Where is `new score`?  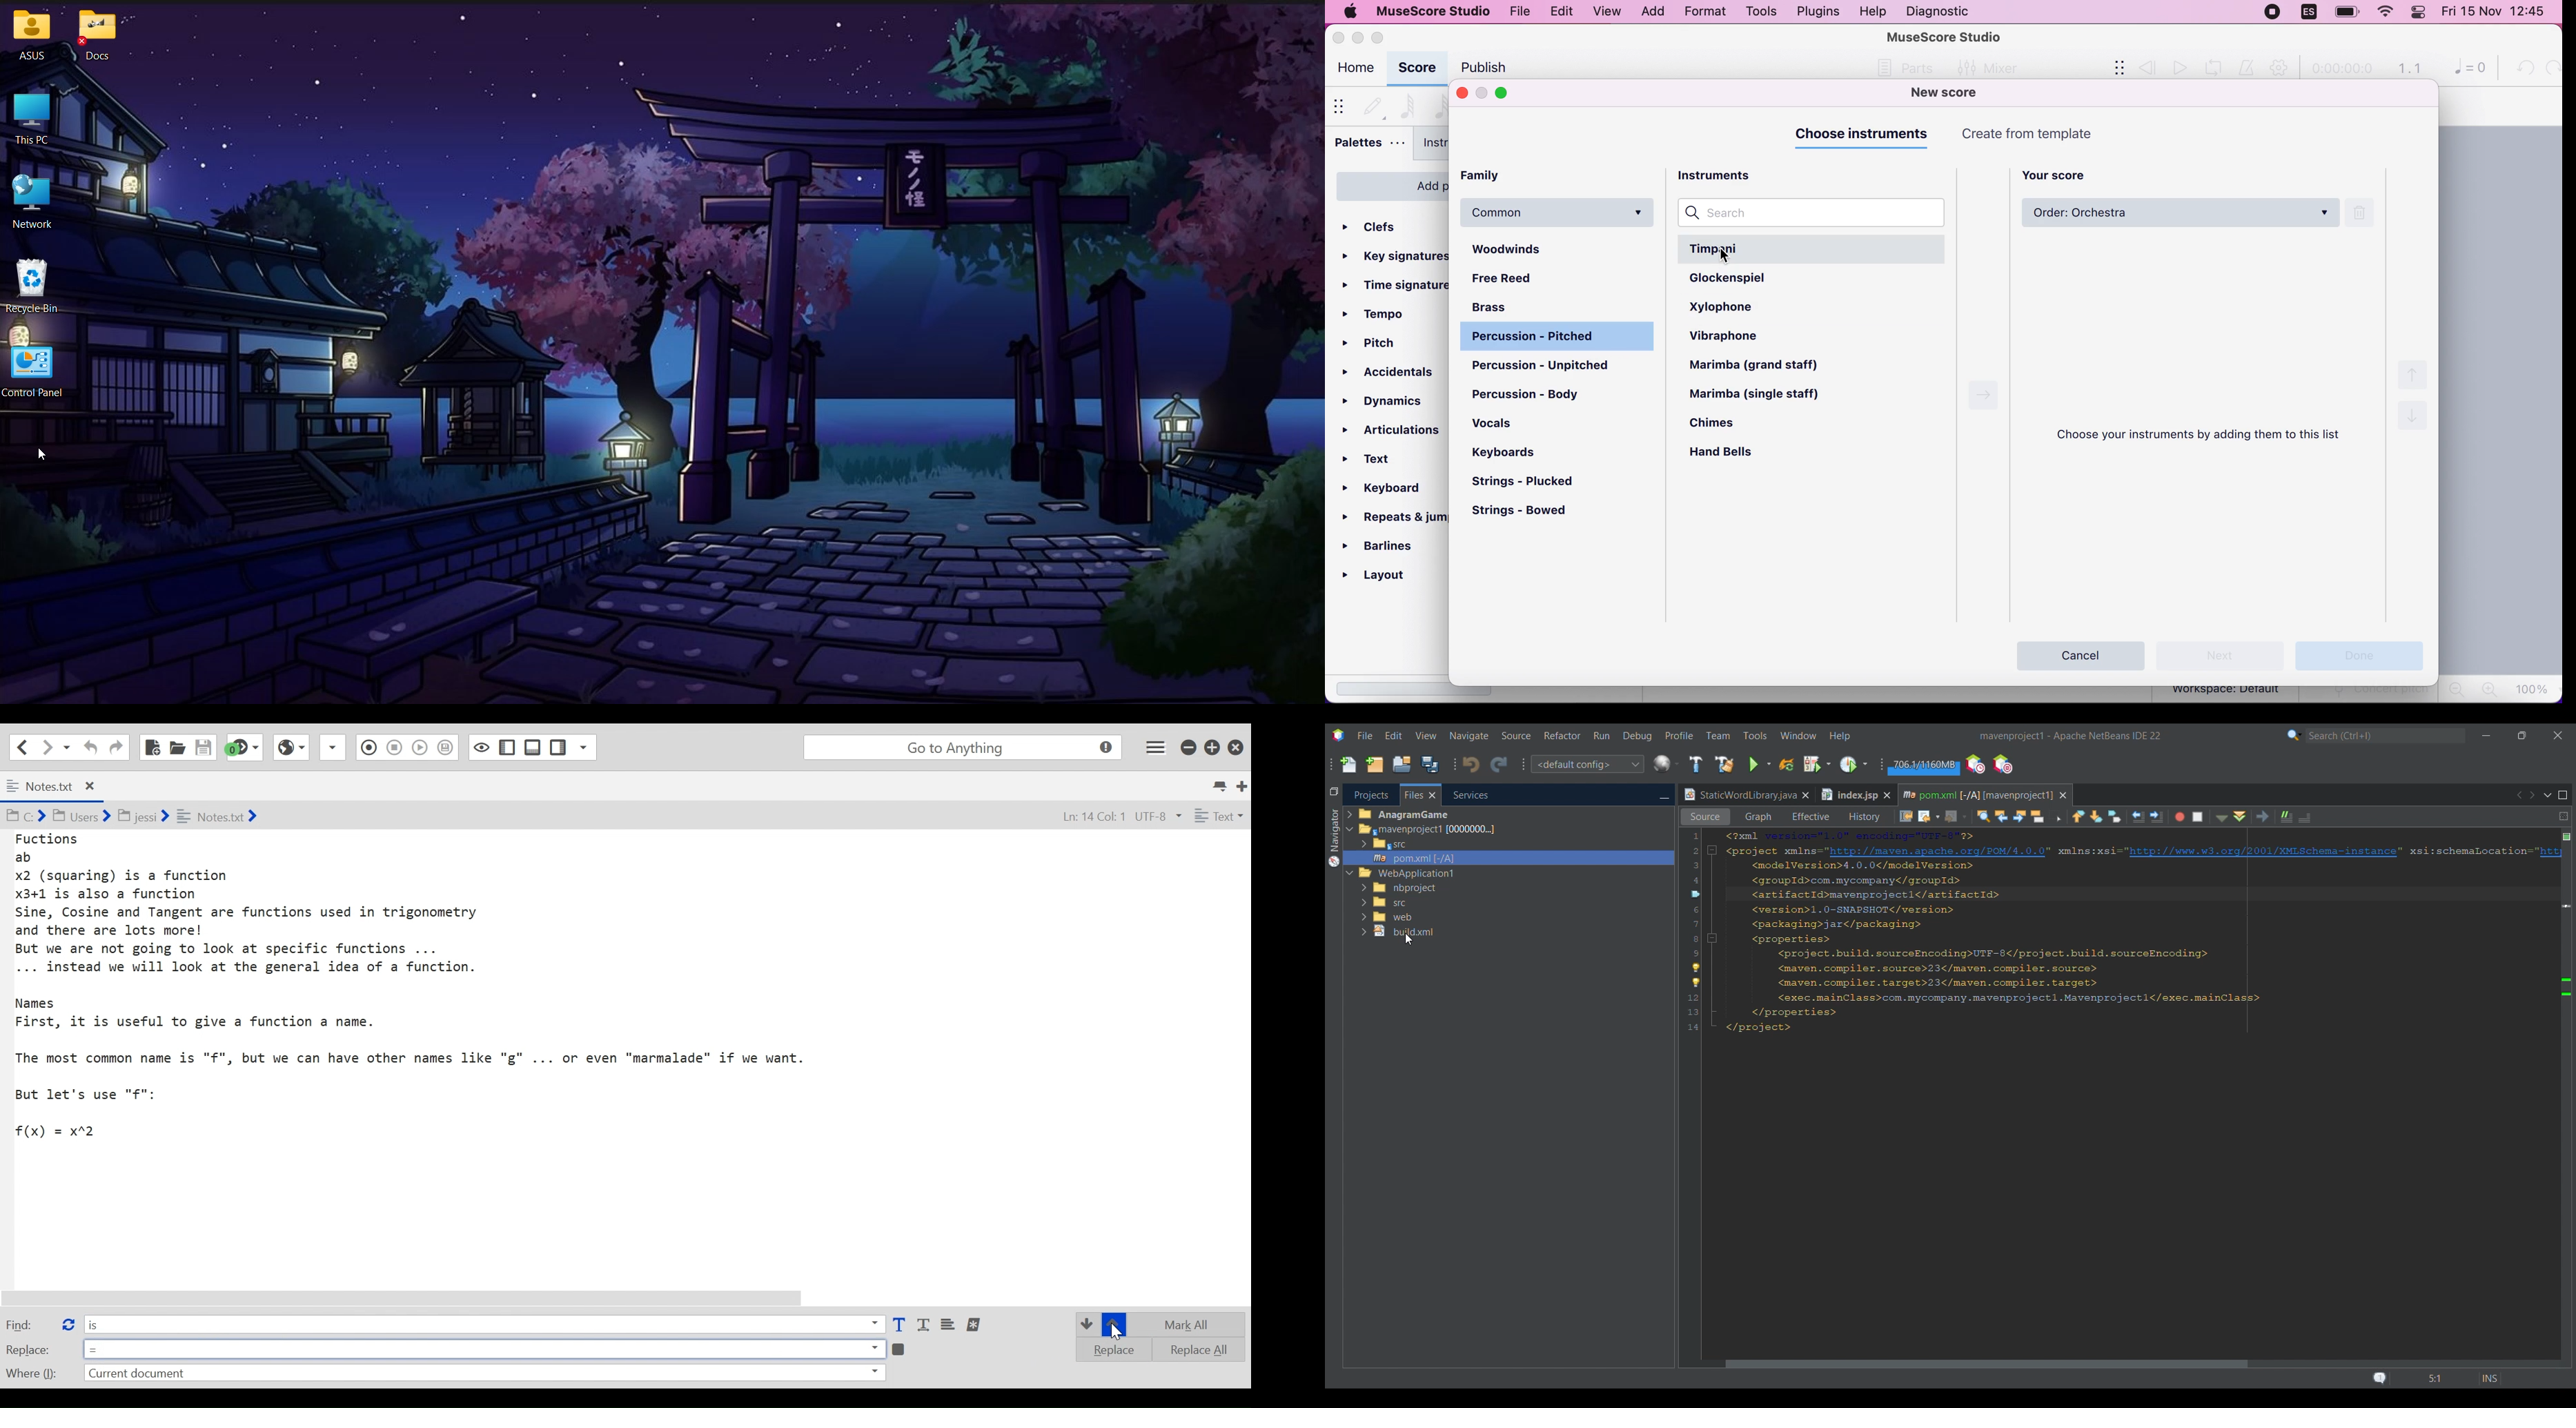 new score is located at coordinates (1958, 93).